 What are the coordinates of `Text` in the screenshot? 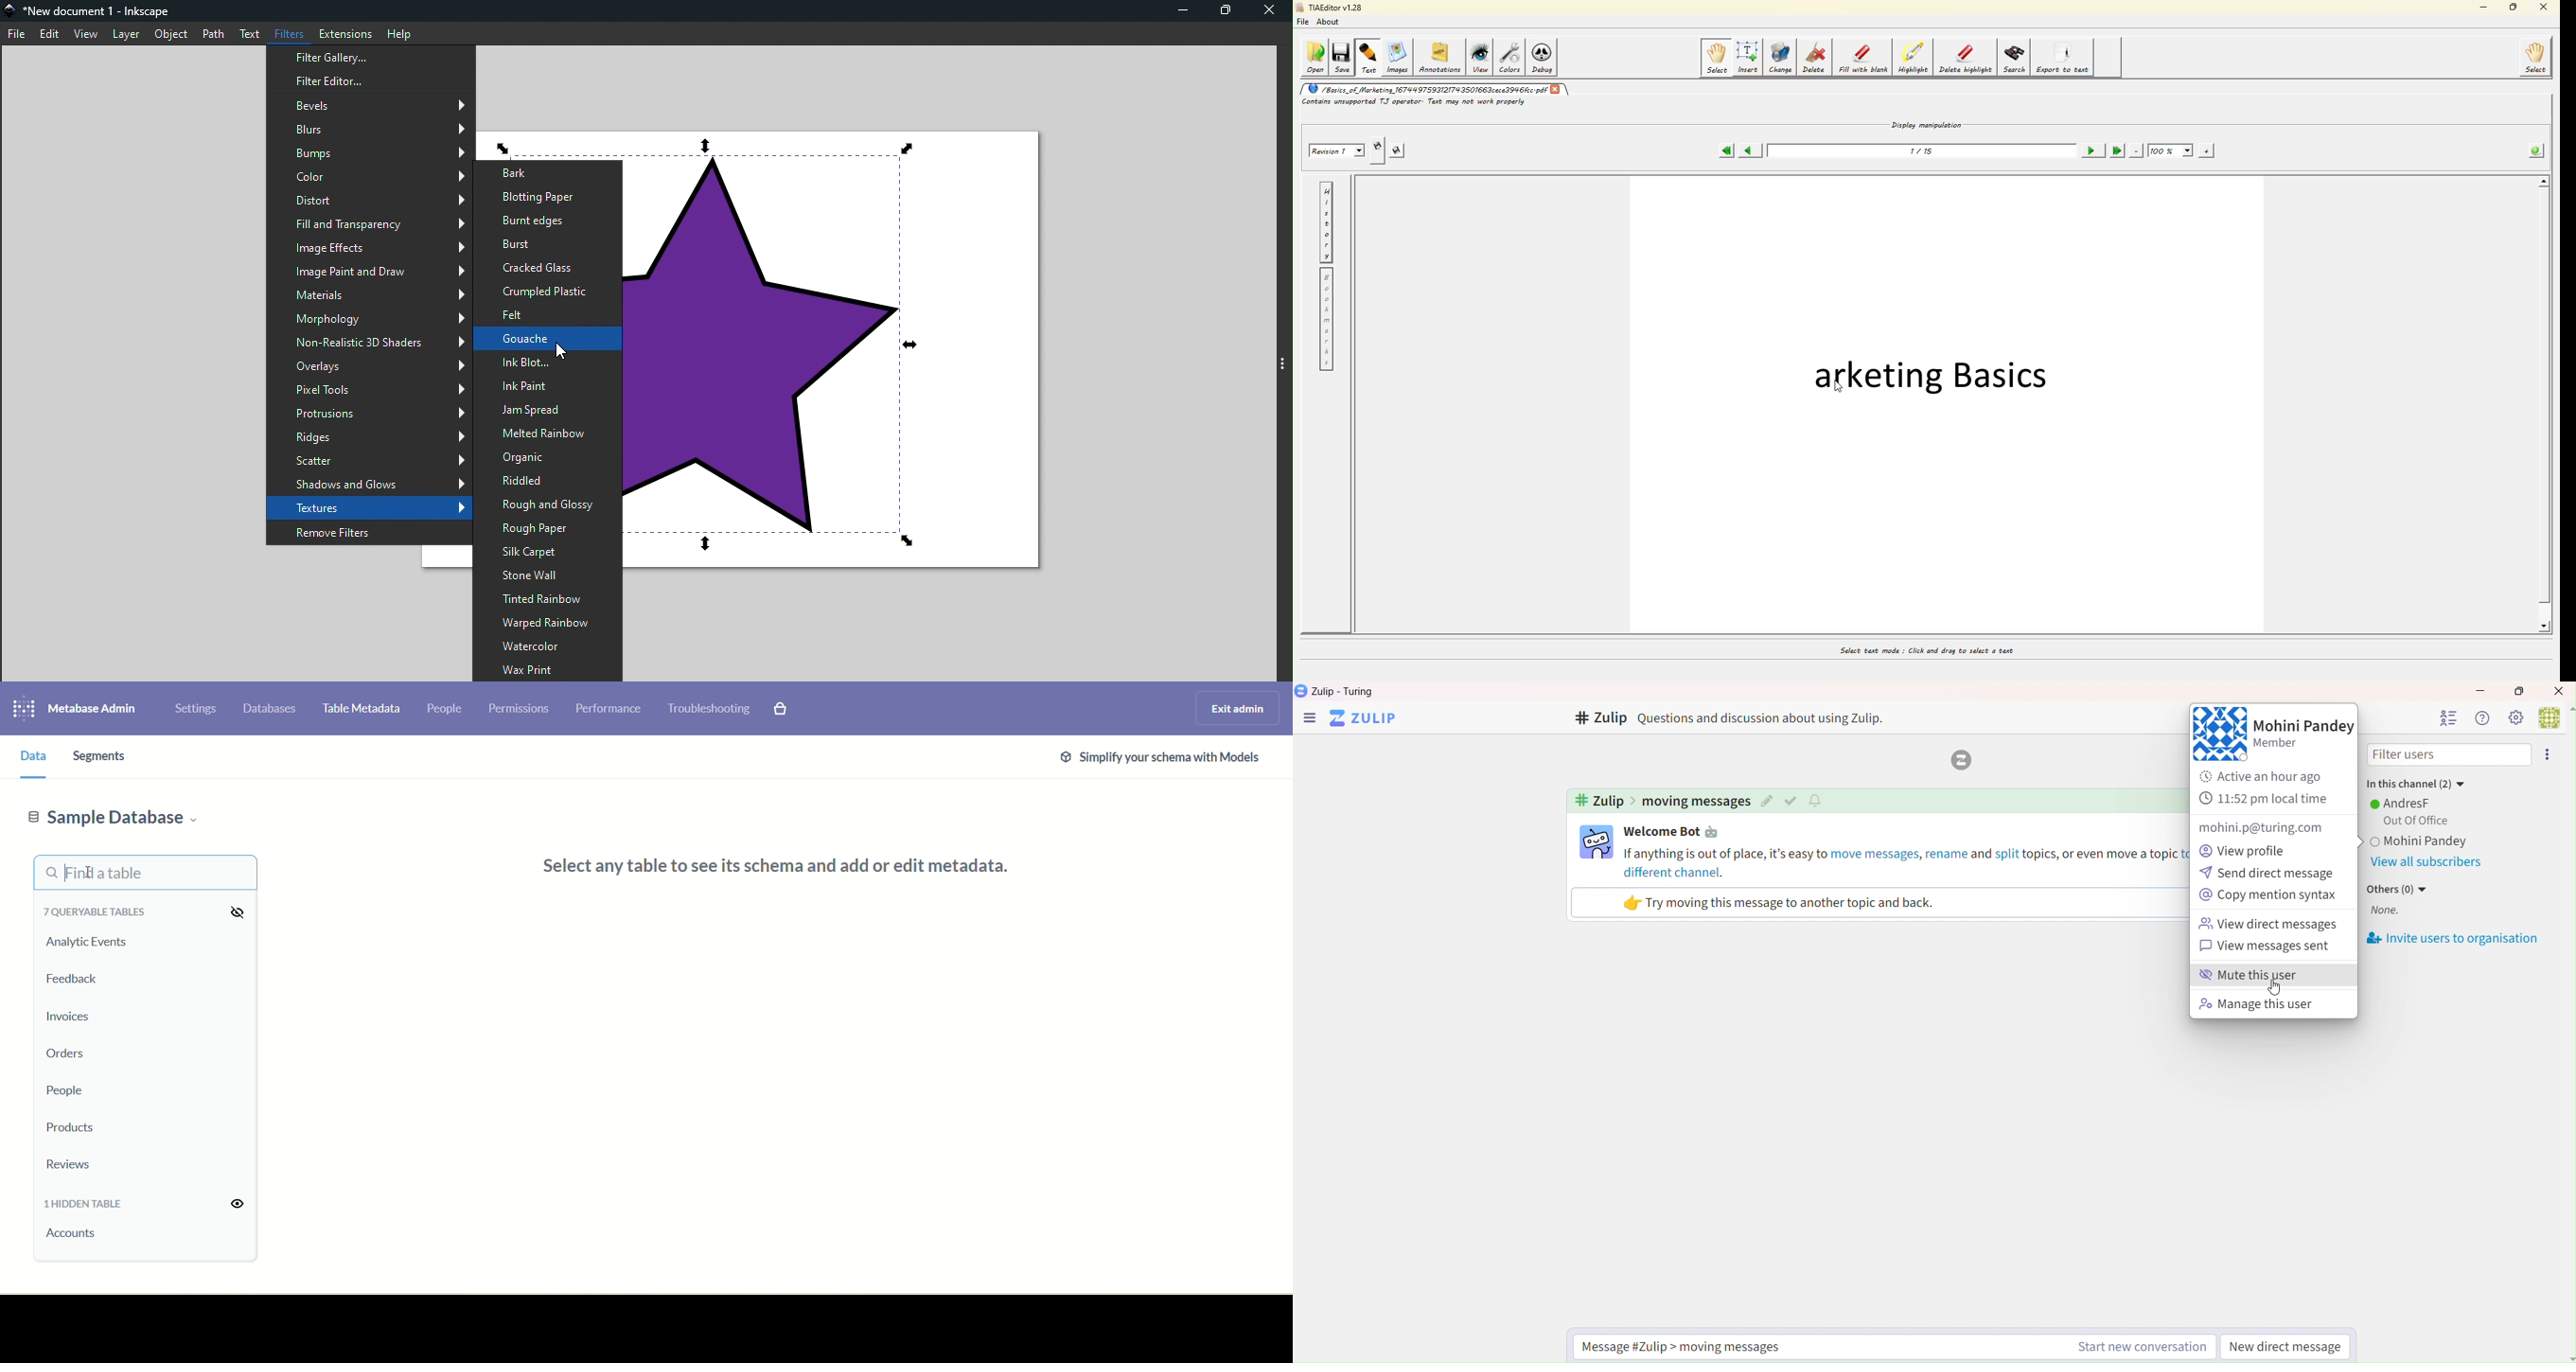 It's located at (250, 36).